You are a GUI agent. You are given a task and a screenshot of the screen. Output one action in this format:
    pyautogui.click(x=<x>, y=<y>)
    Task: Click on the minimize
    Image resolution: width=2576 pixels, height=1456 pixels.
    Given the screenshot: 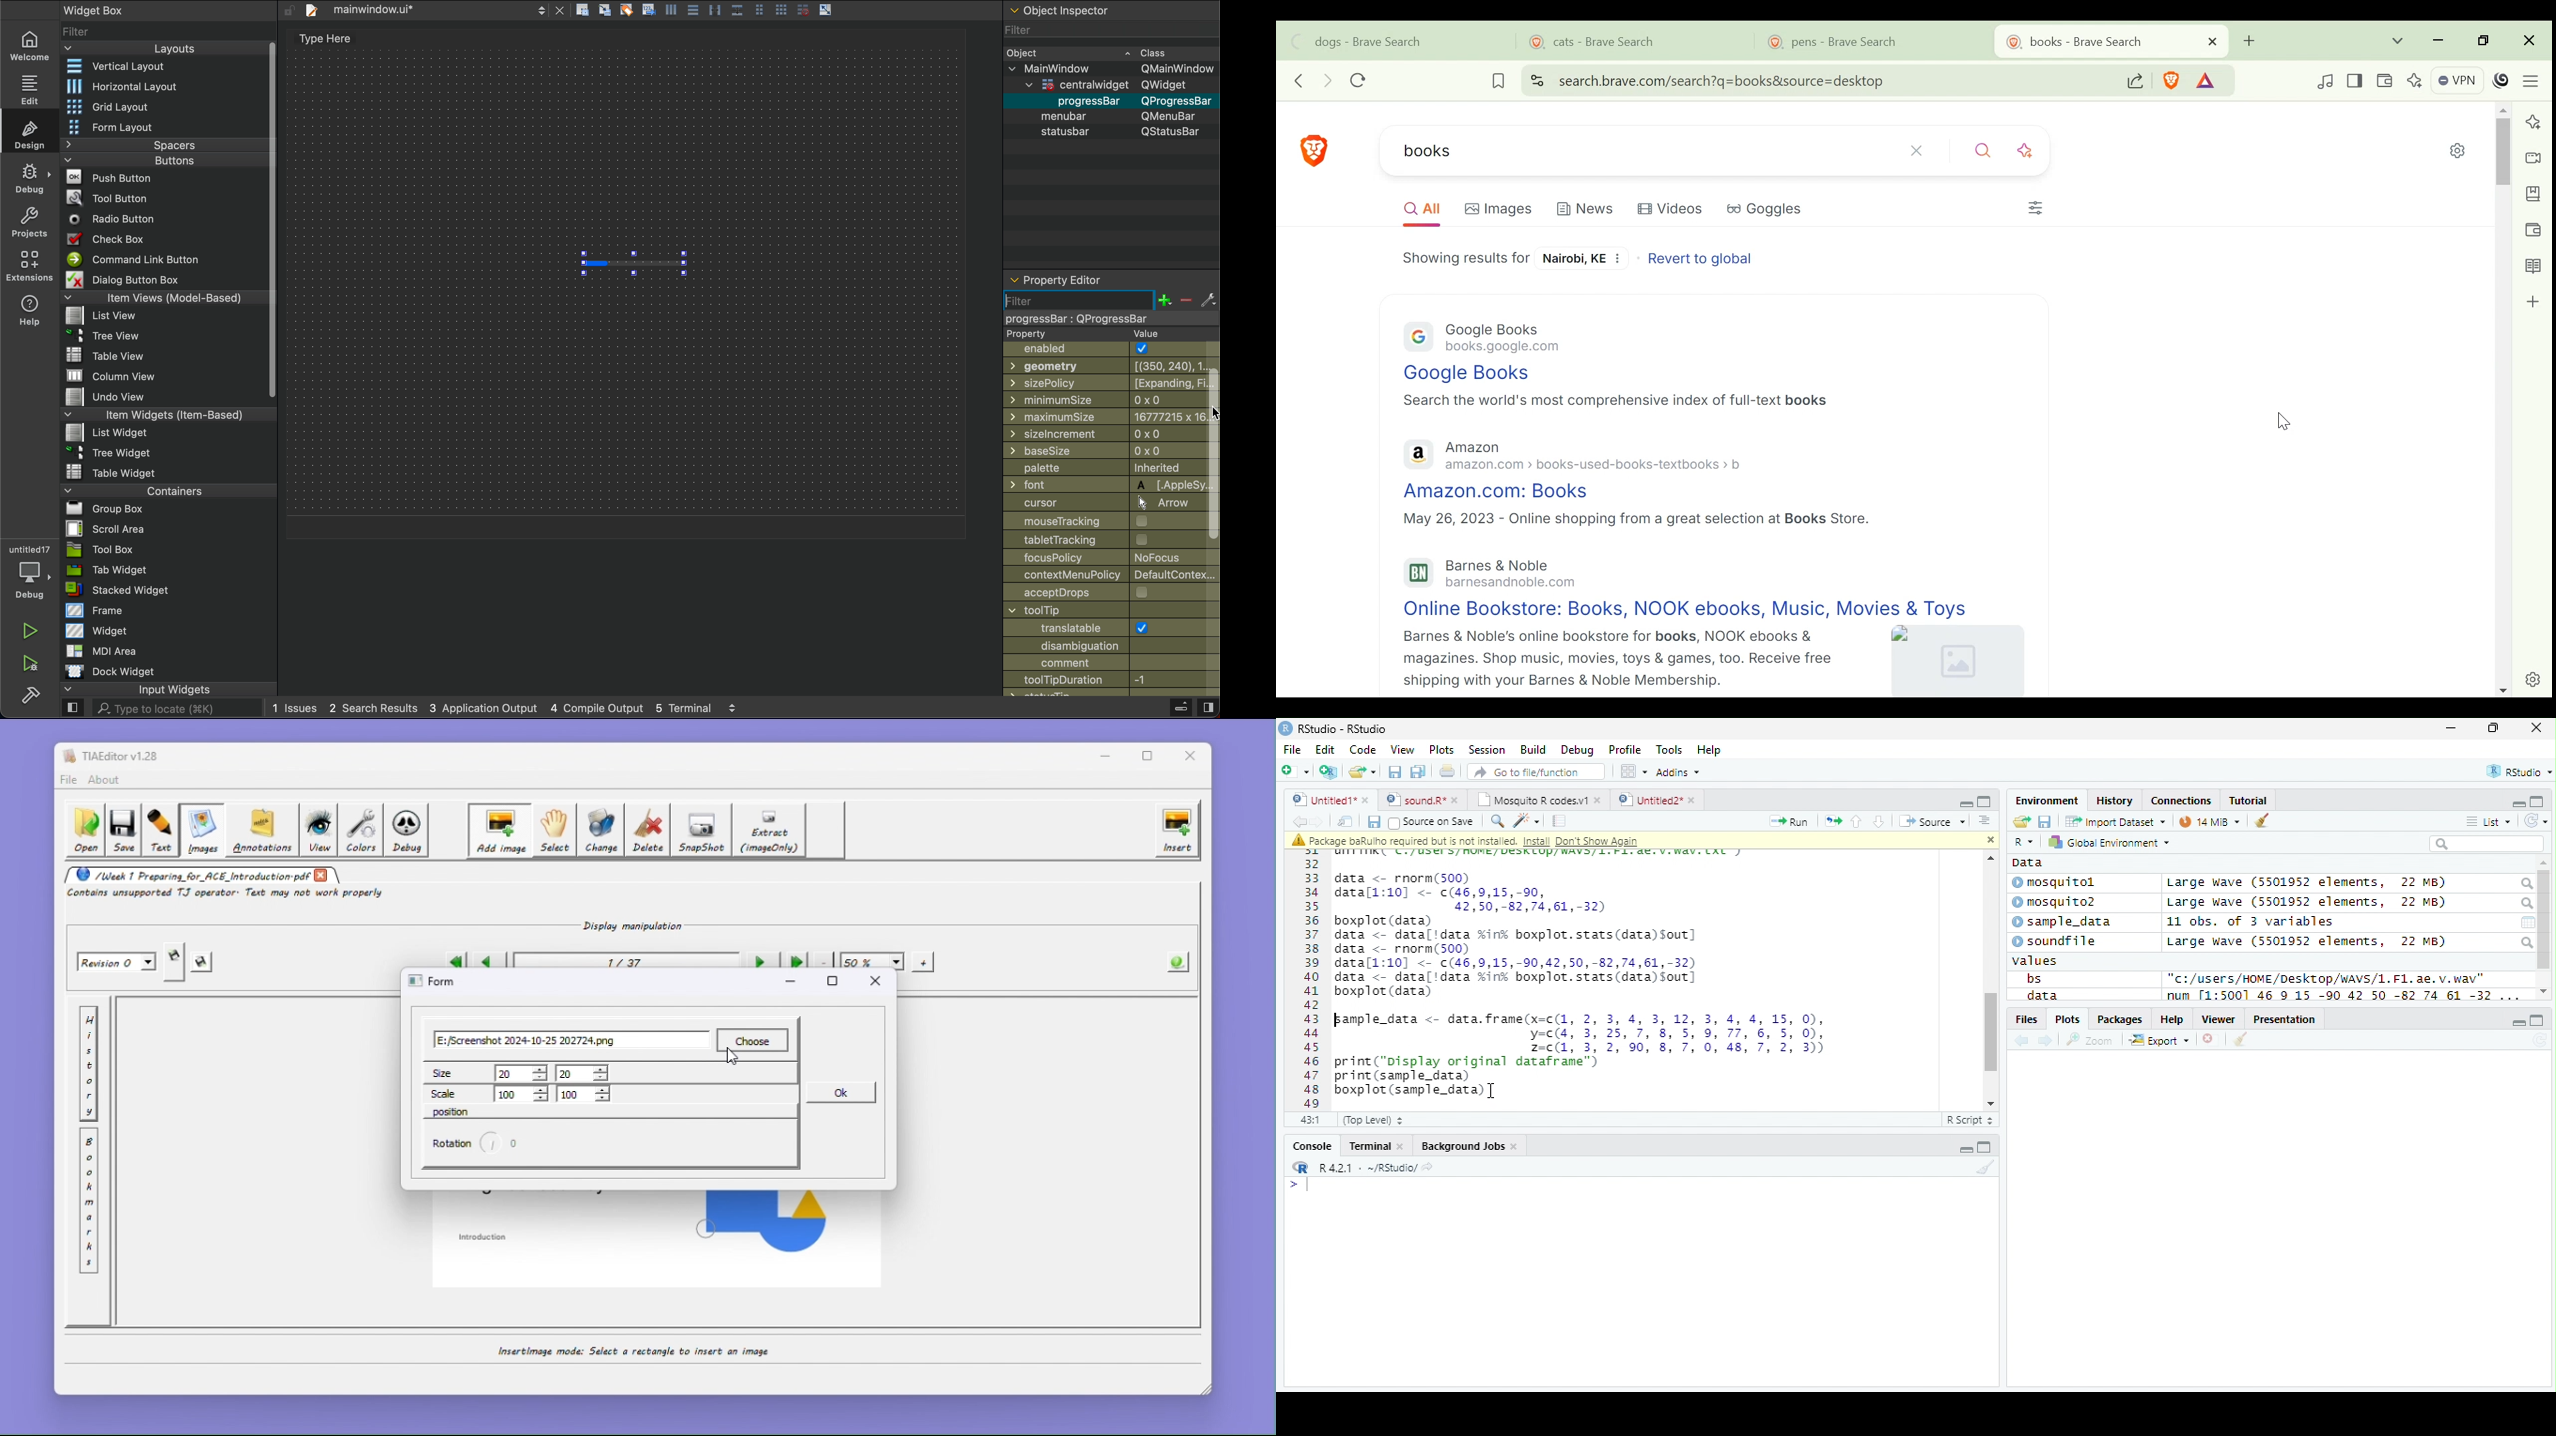 What is the action you would take?
    pyautogui.click(x=2518, y=1022)
    